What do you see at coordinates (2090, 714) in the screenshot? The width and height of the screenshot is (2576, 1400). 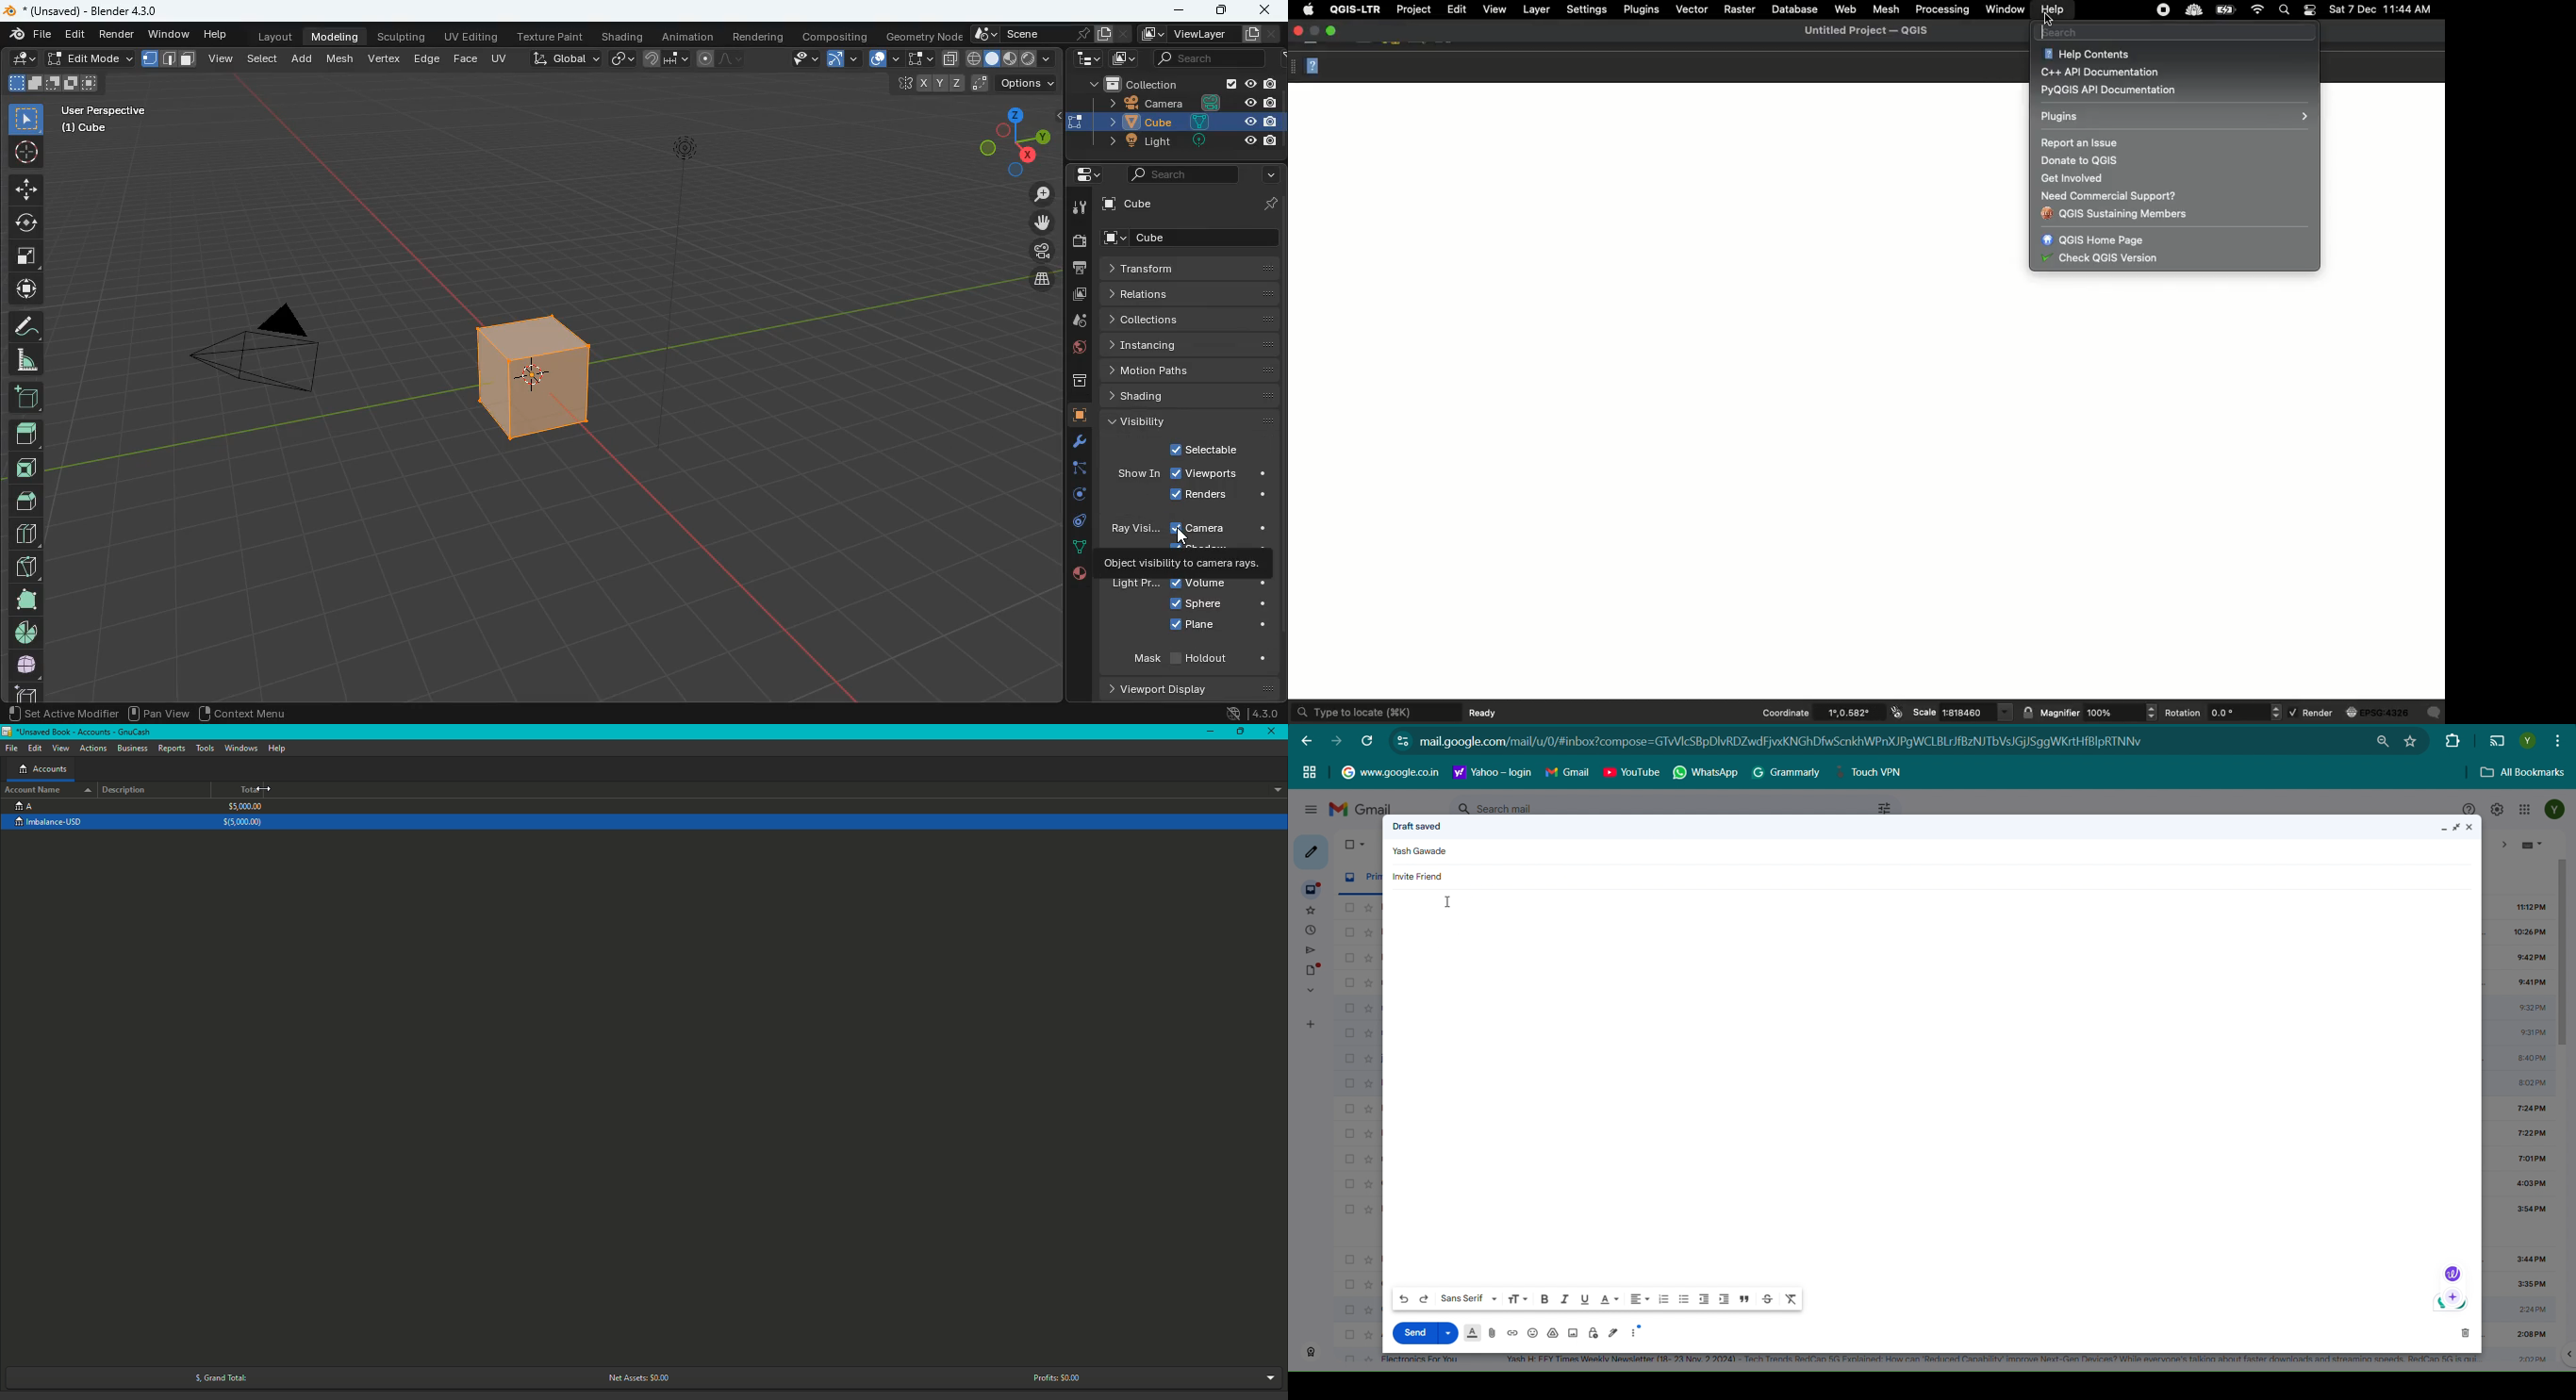 I see `Magnifier` at bounding box center [2090, 714].